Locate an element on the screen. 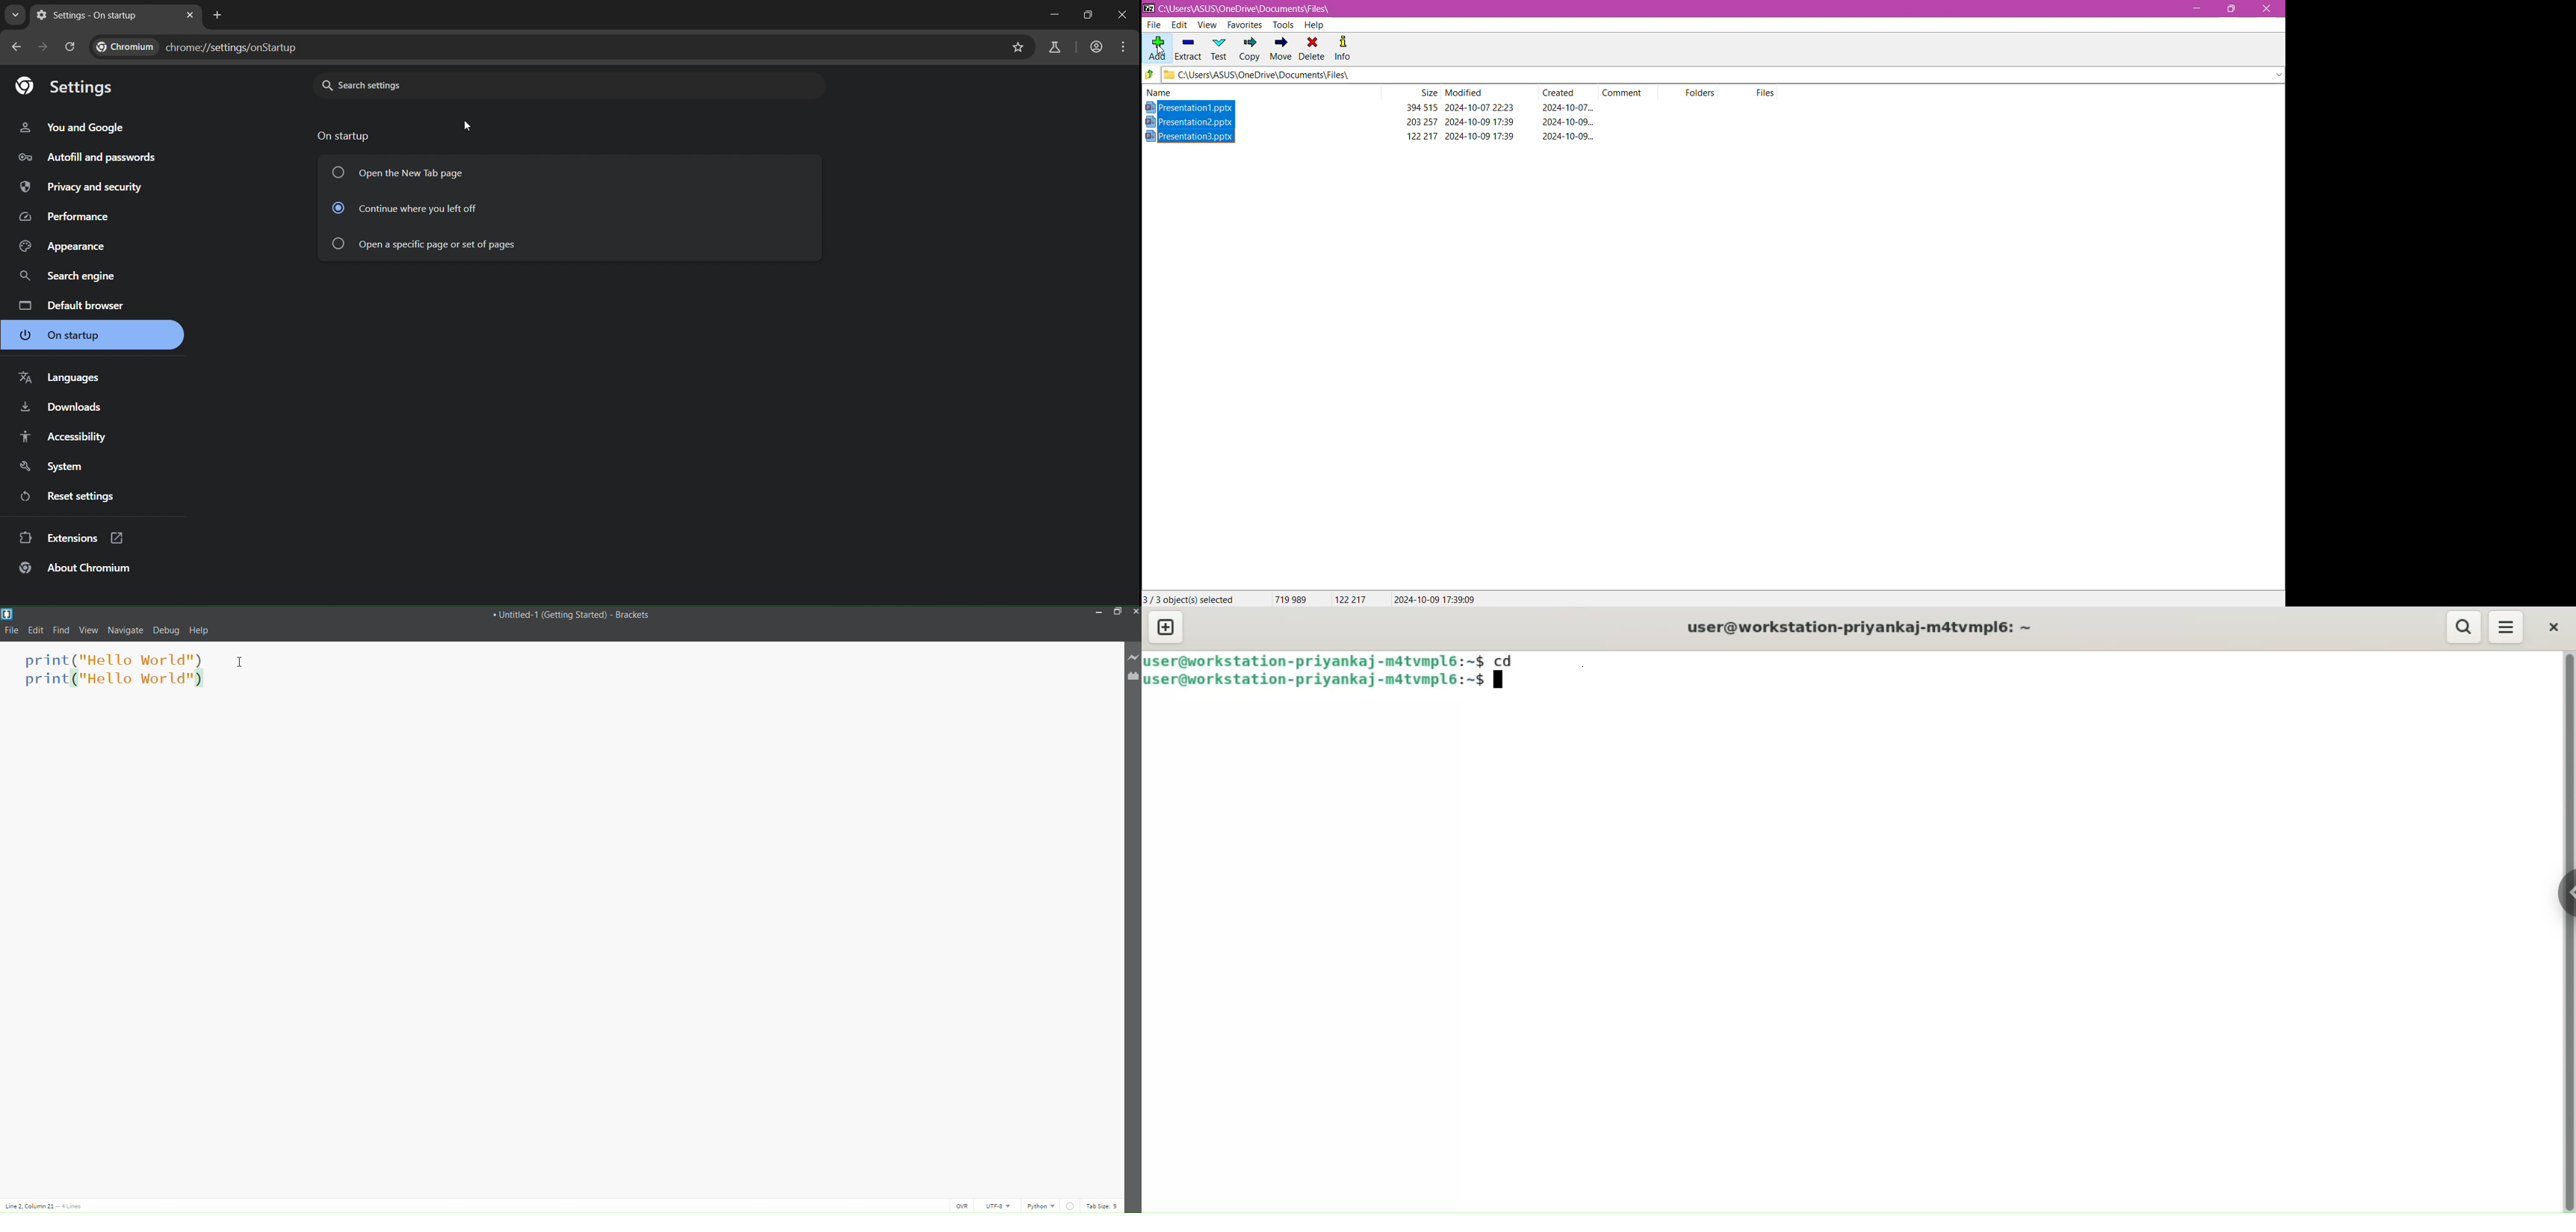 The width and height of the screenshot is (2576, 1232). minimize is located at coordinates (1099, 614).